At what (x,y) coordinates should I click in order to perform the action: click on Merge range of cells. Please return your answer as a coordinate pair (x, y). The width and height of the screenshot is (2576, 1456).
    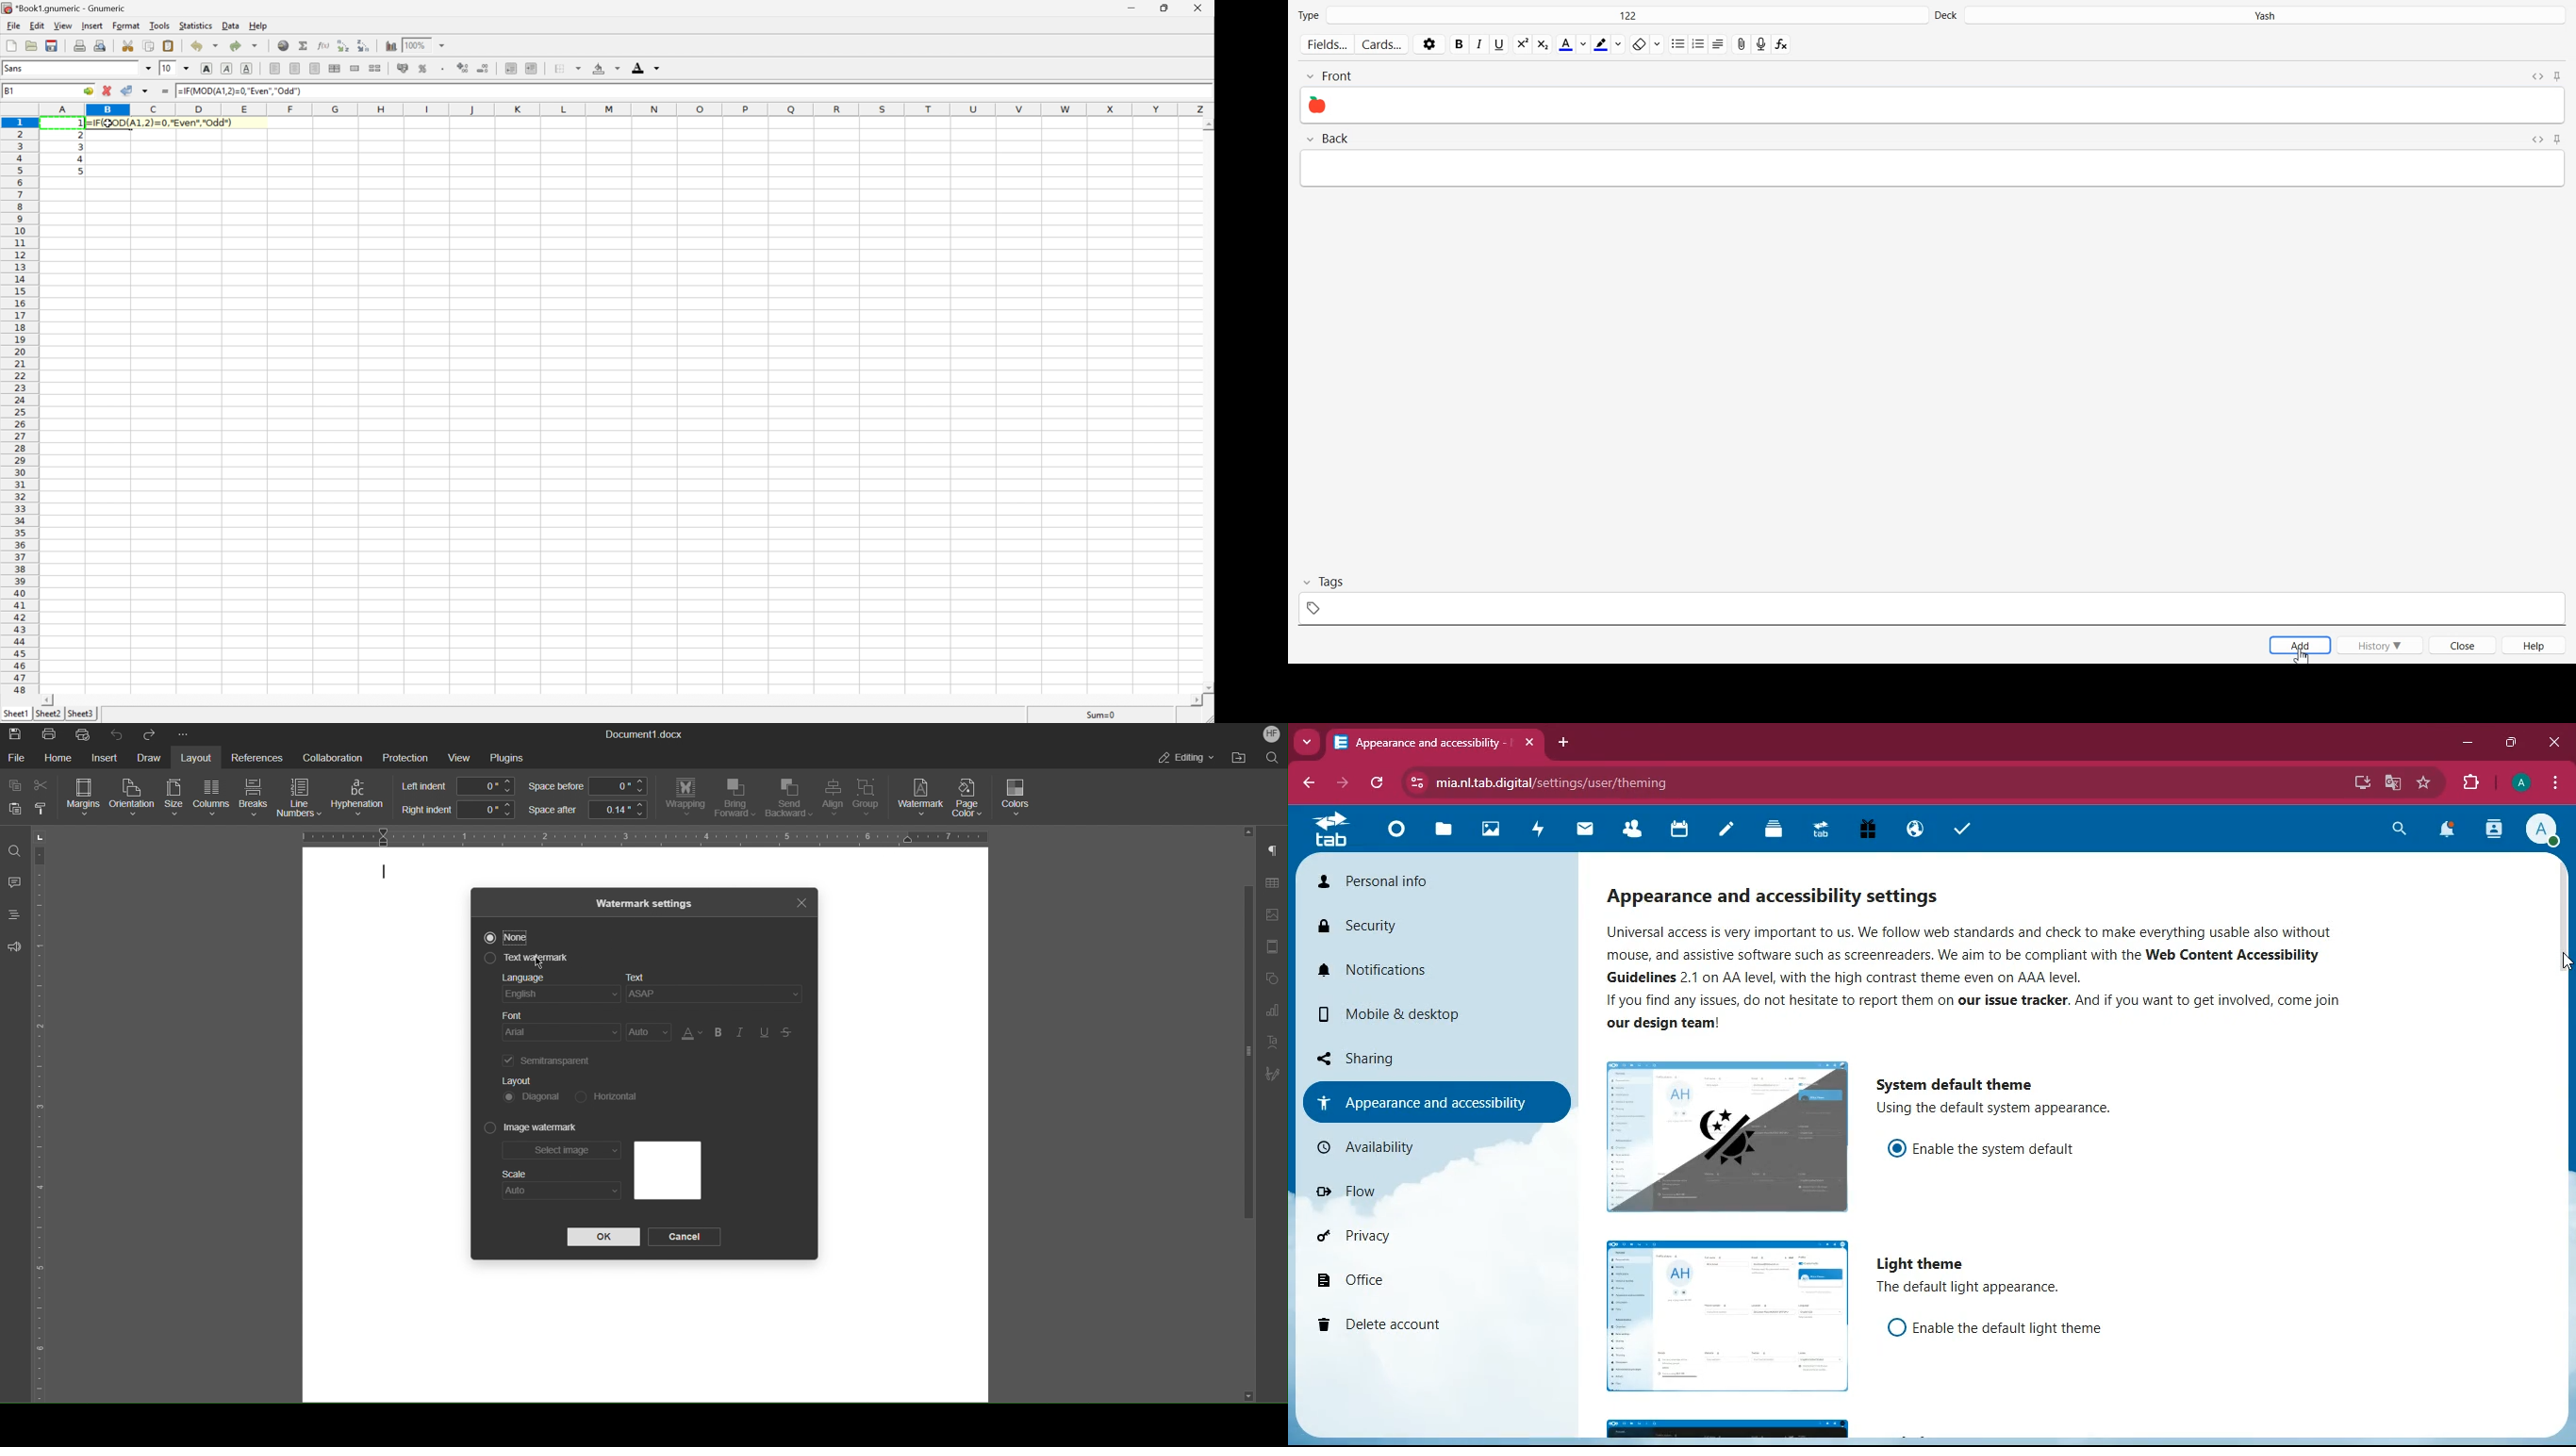
    Looking at the image, I should click on (354, 68).